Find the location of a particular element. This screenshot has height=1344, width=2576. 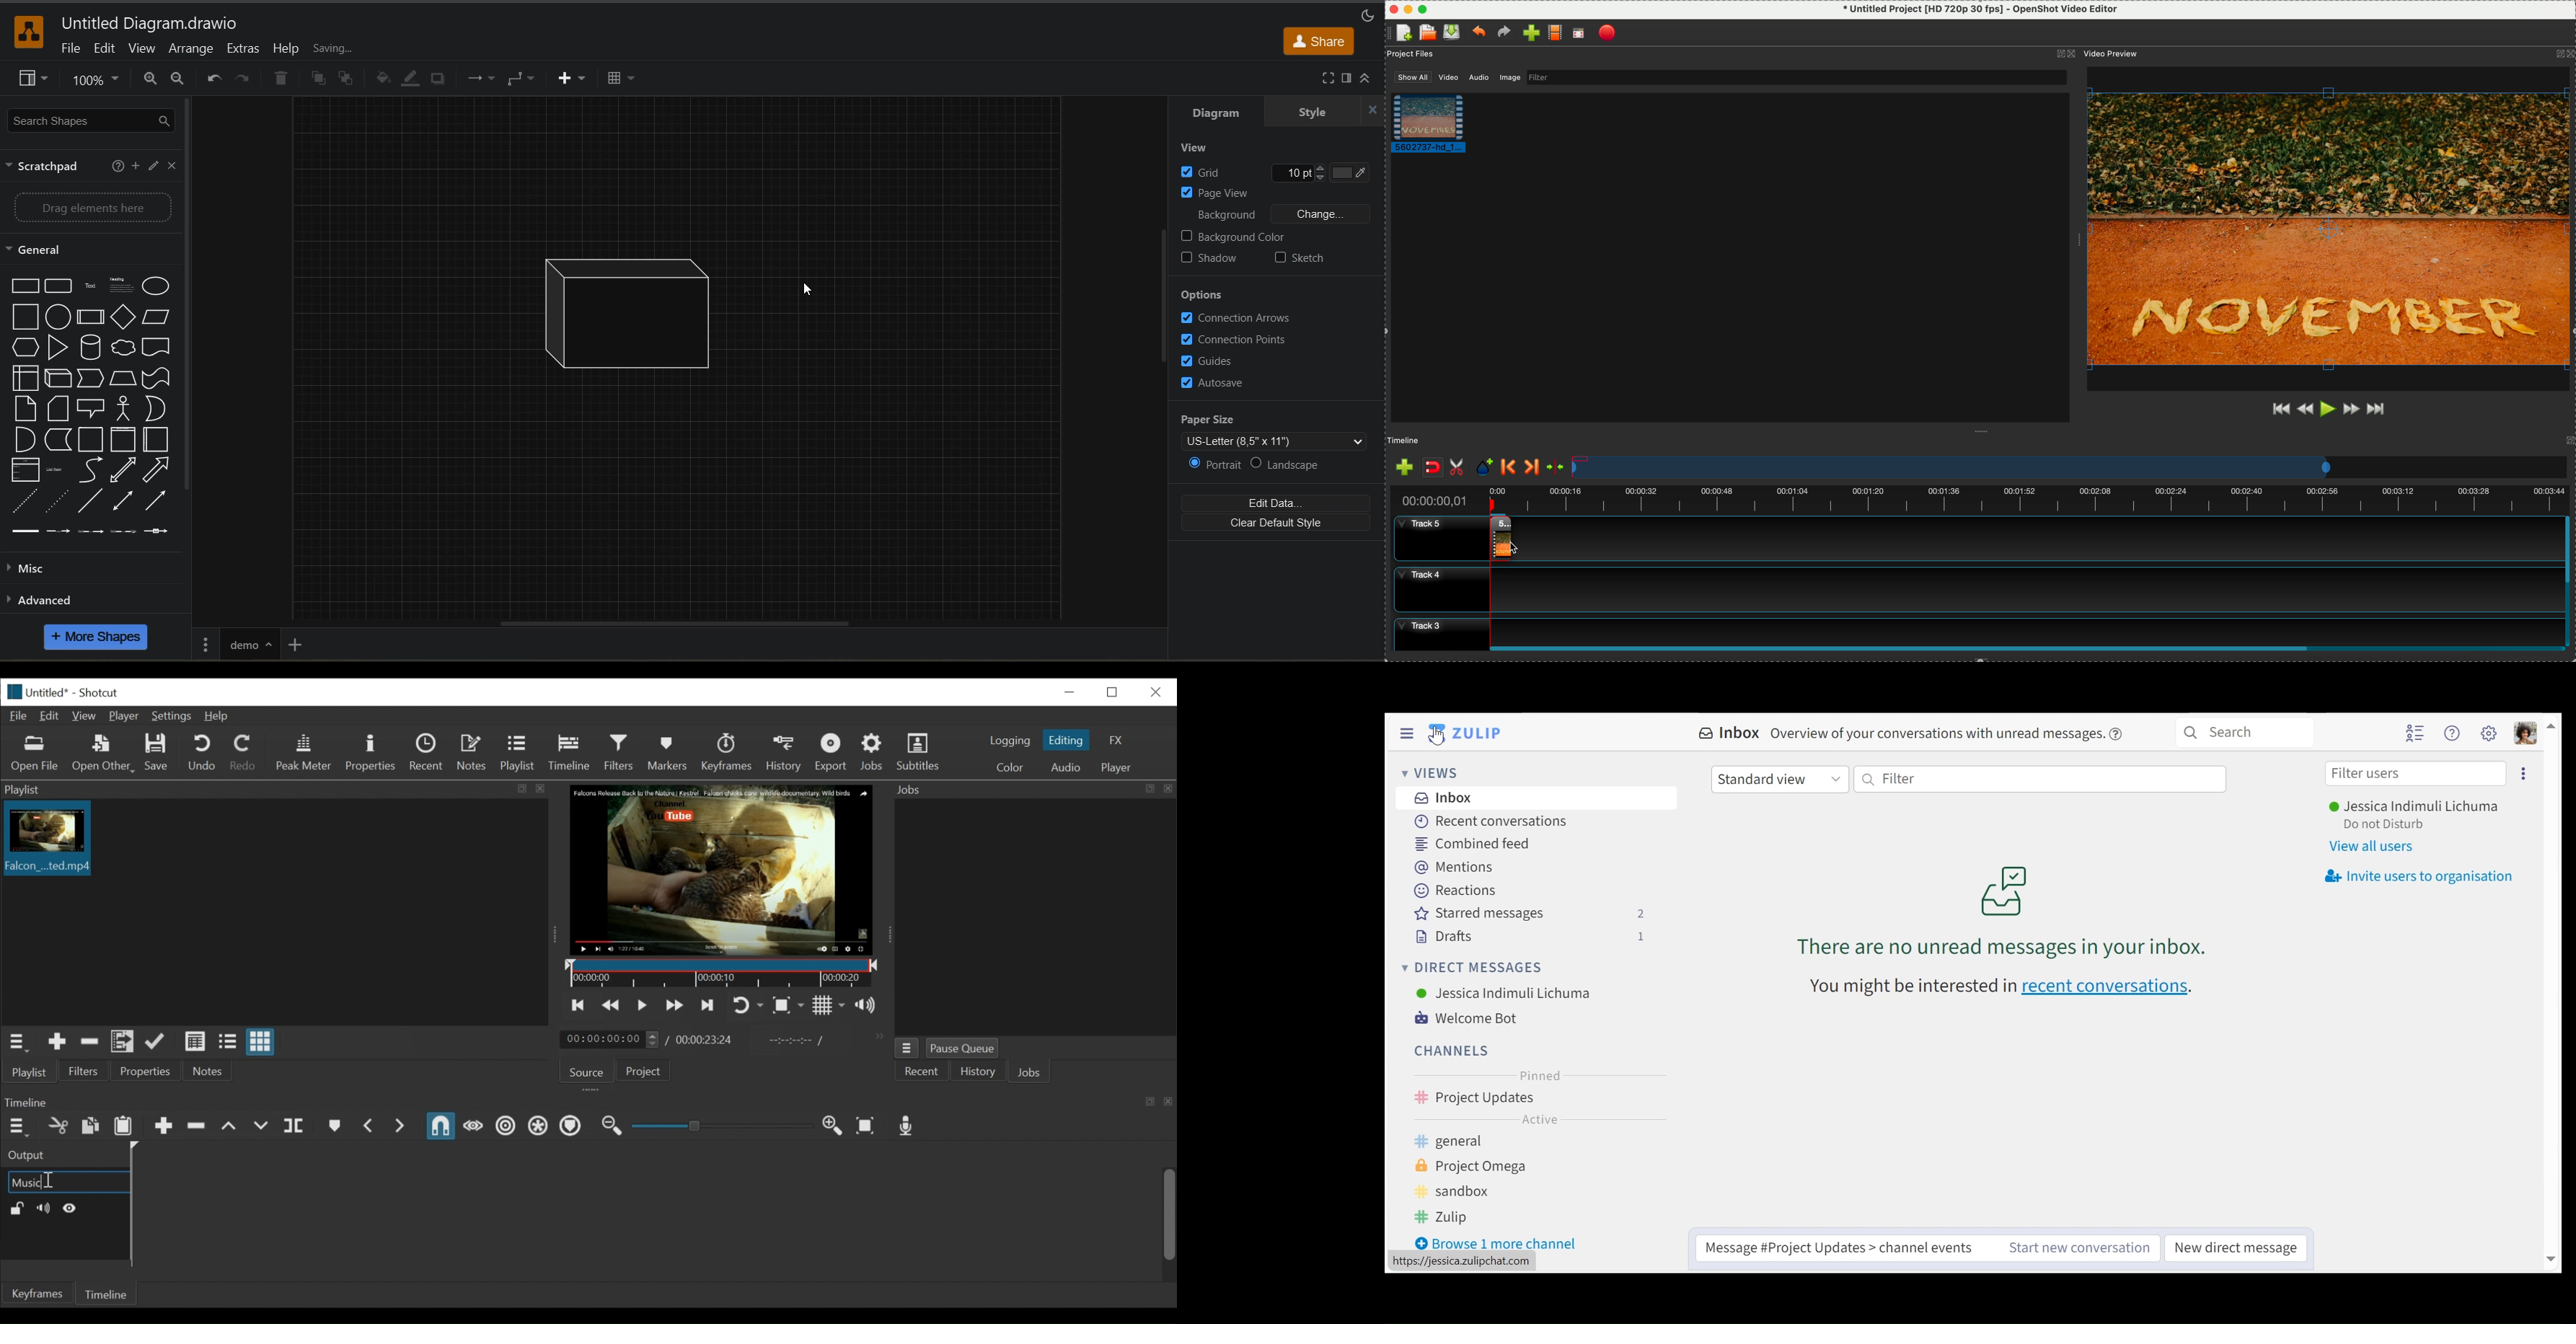

timeline duration is located at coordinates (1977, 497).